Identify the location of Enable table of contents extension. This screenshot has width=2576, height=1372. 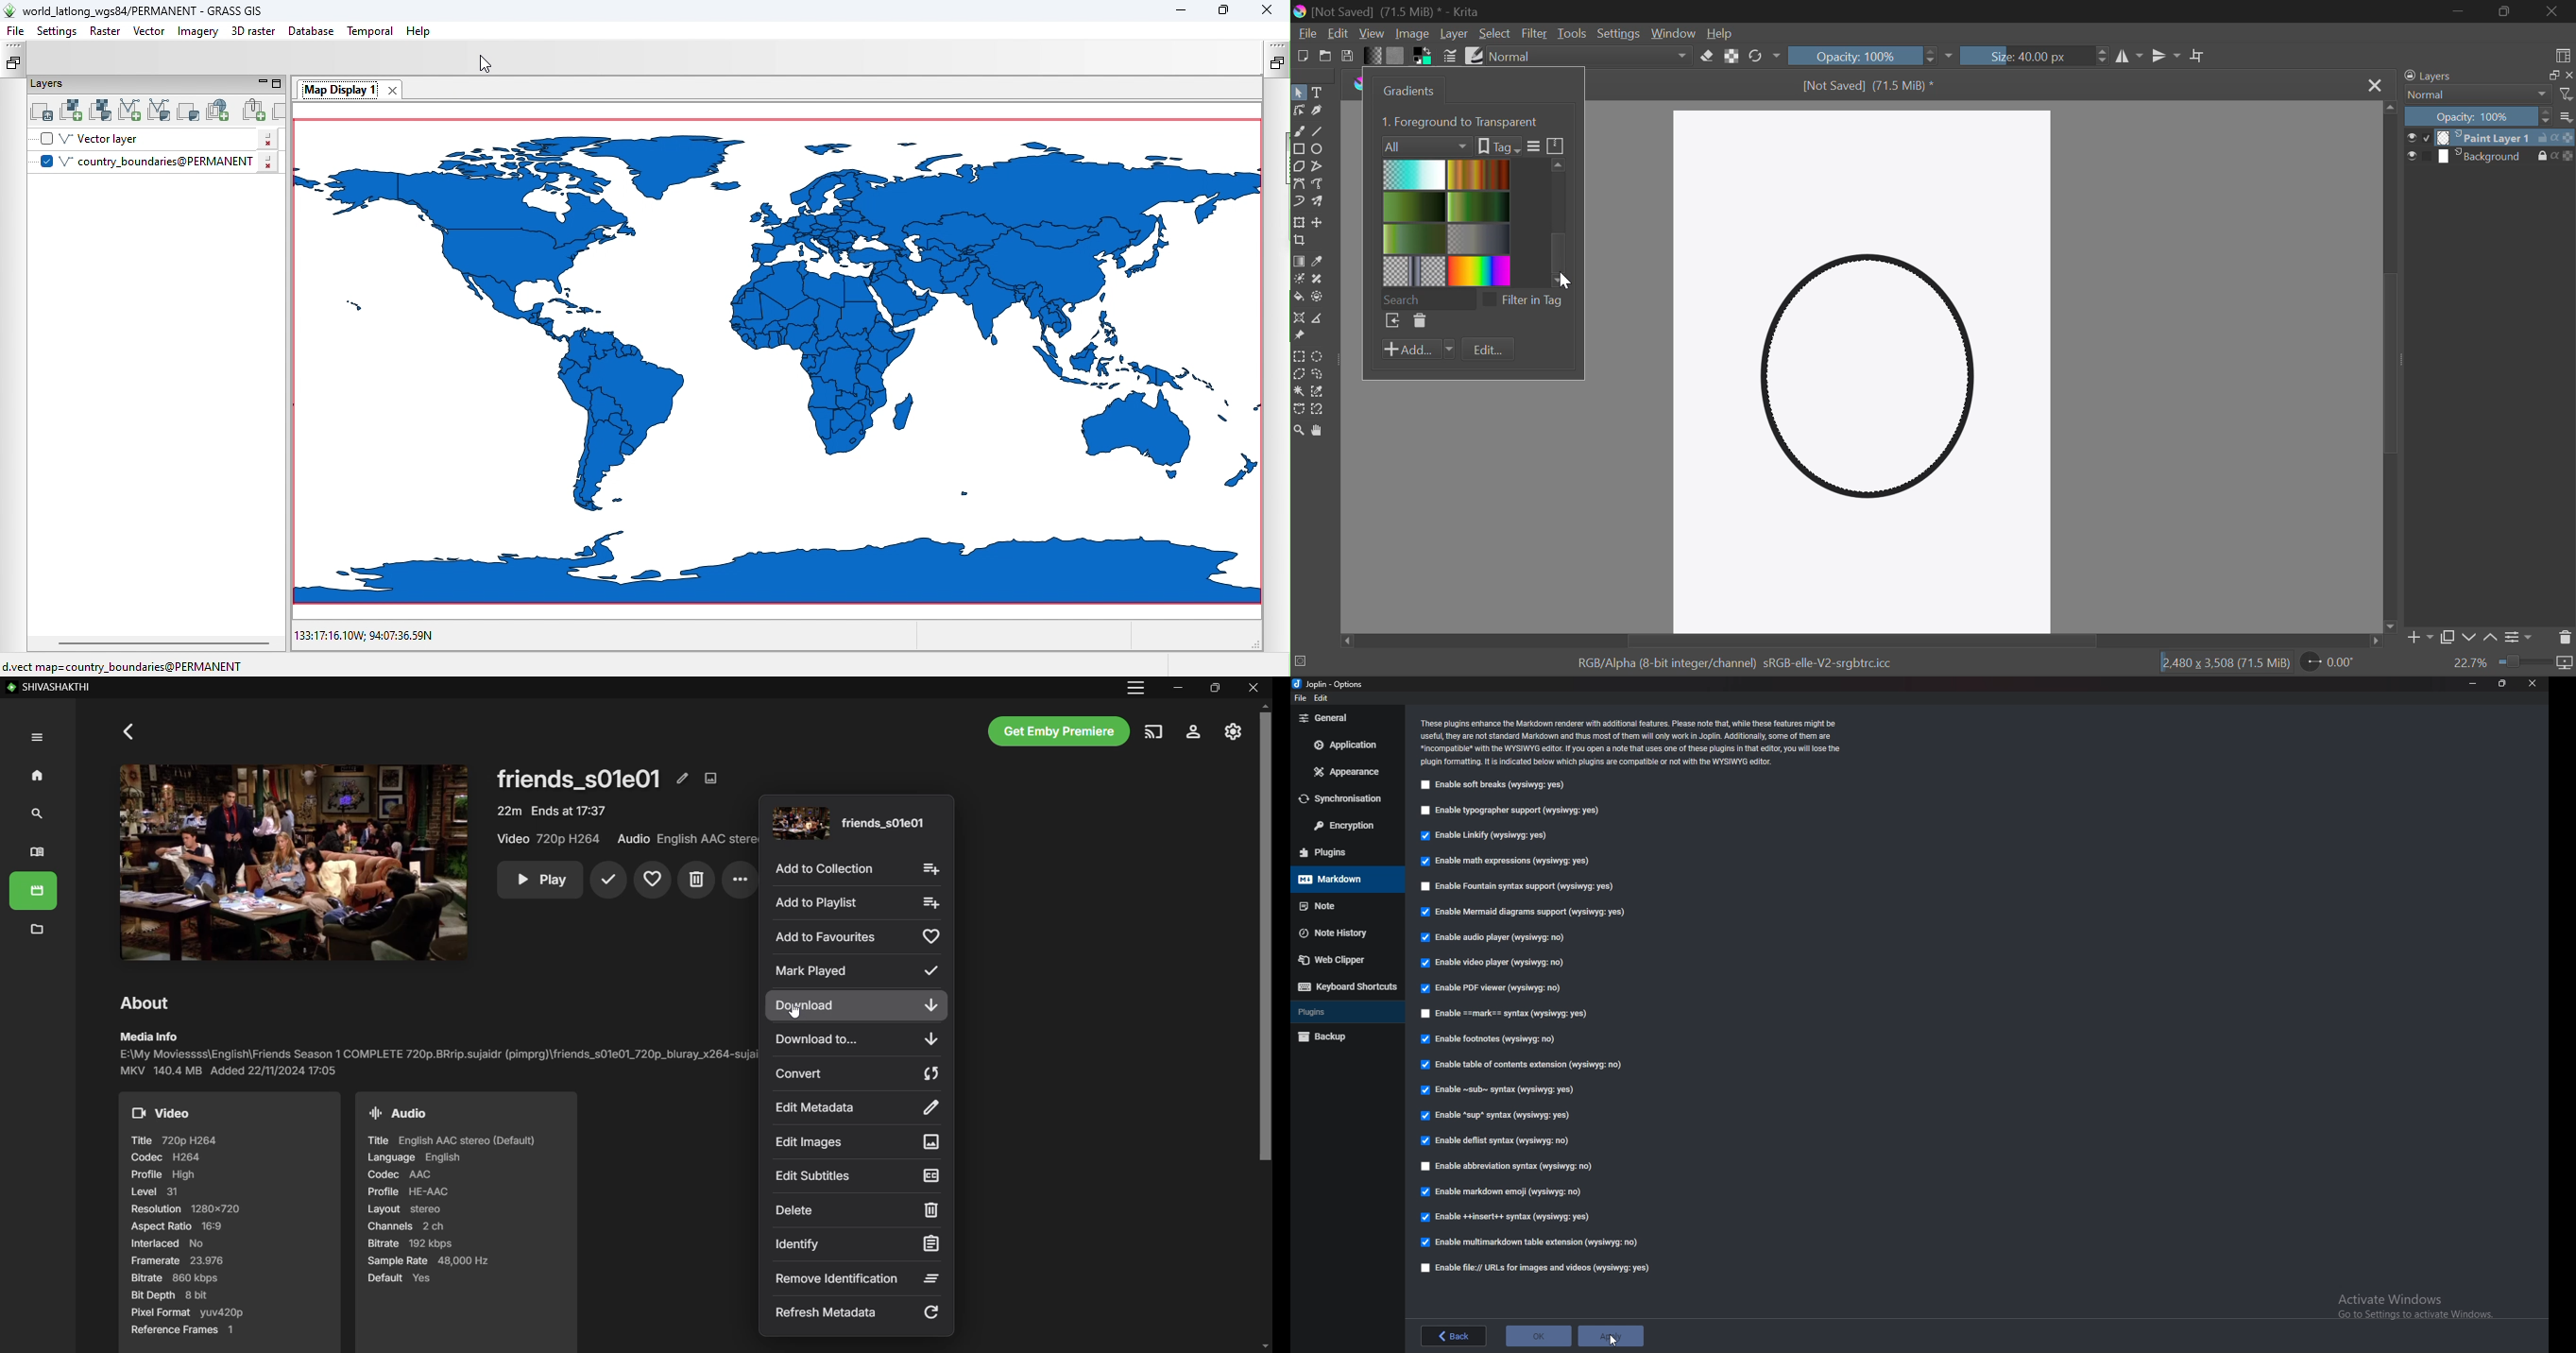
(1524, 1064).